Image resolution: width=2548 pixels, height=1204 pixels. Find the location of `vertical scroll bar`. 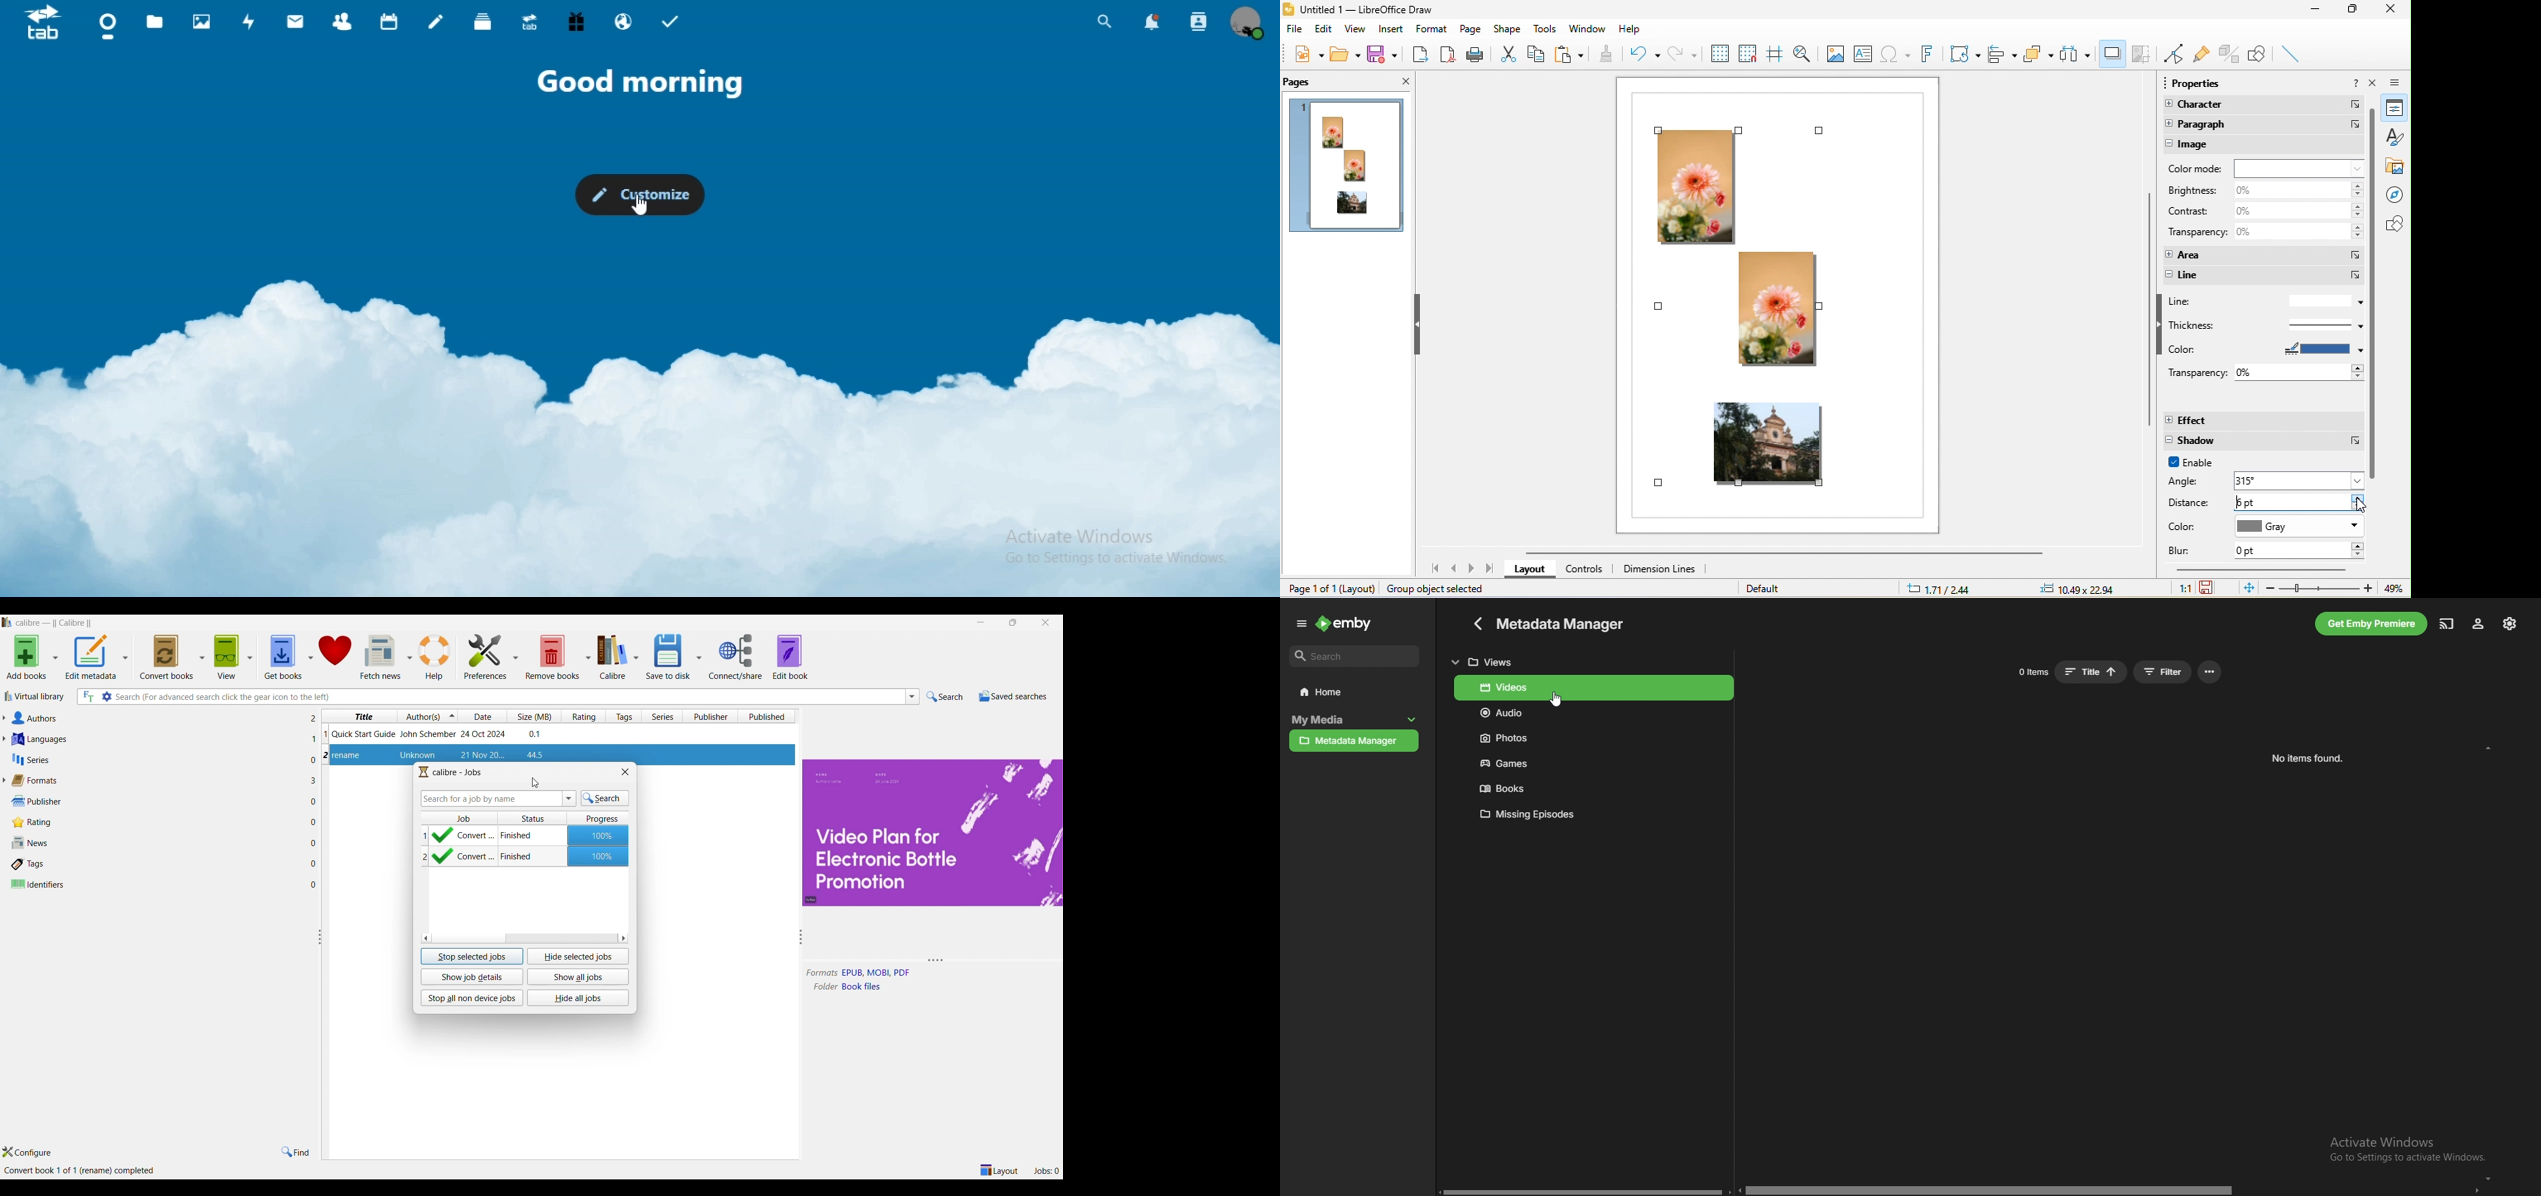

vertical scroll bar is located at coordinates (2373, 294).